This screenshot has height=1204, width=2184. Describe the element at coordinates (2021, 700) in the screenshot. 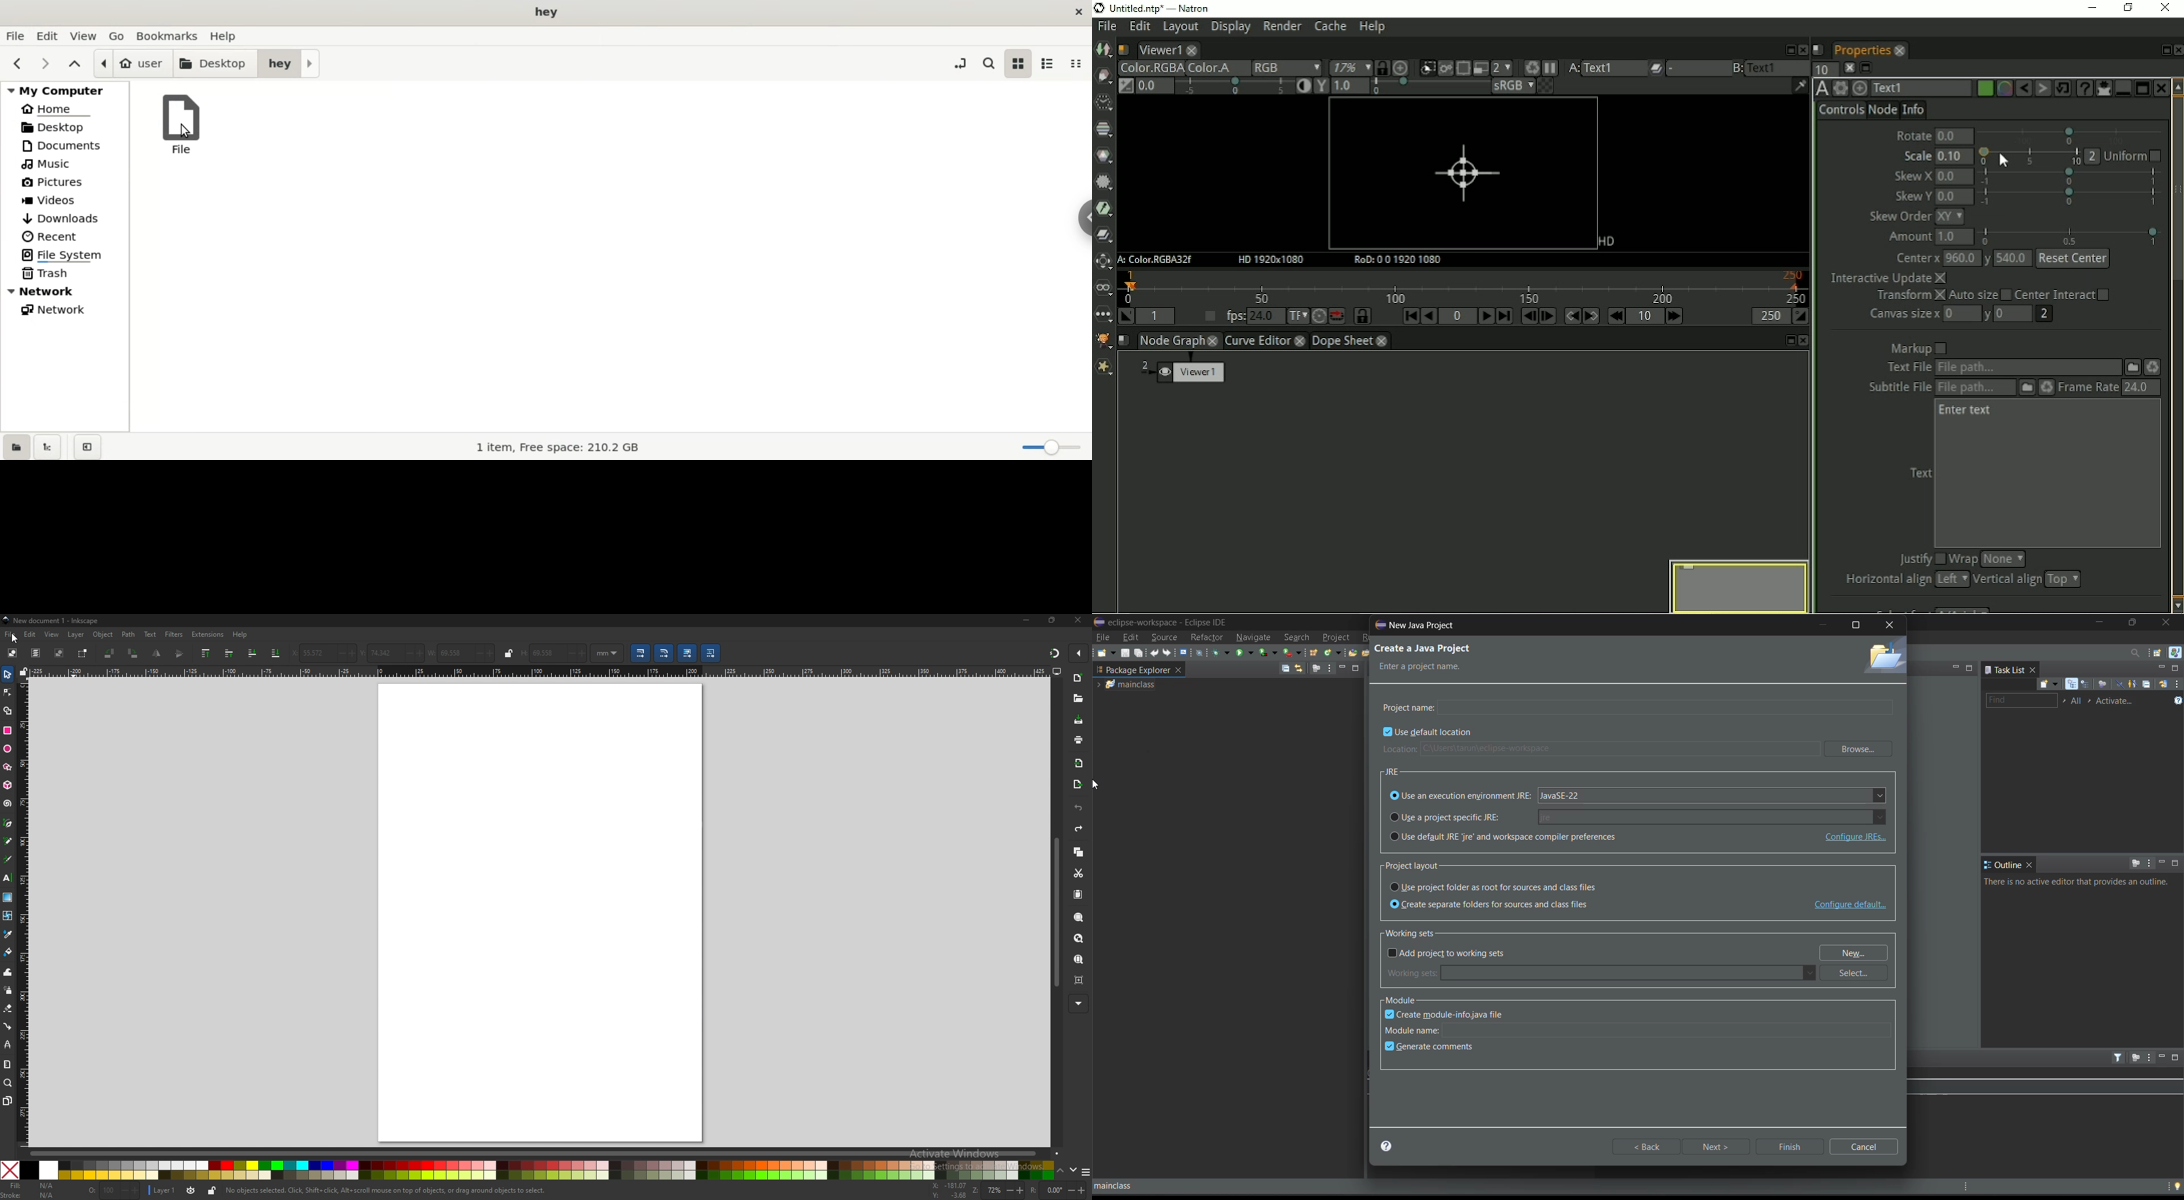

I see `find` at that location.